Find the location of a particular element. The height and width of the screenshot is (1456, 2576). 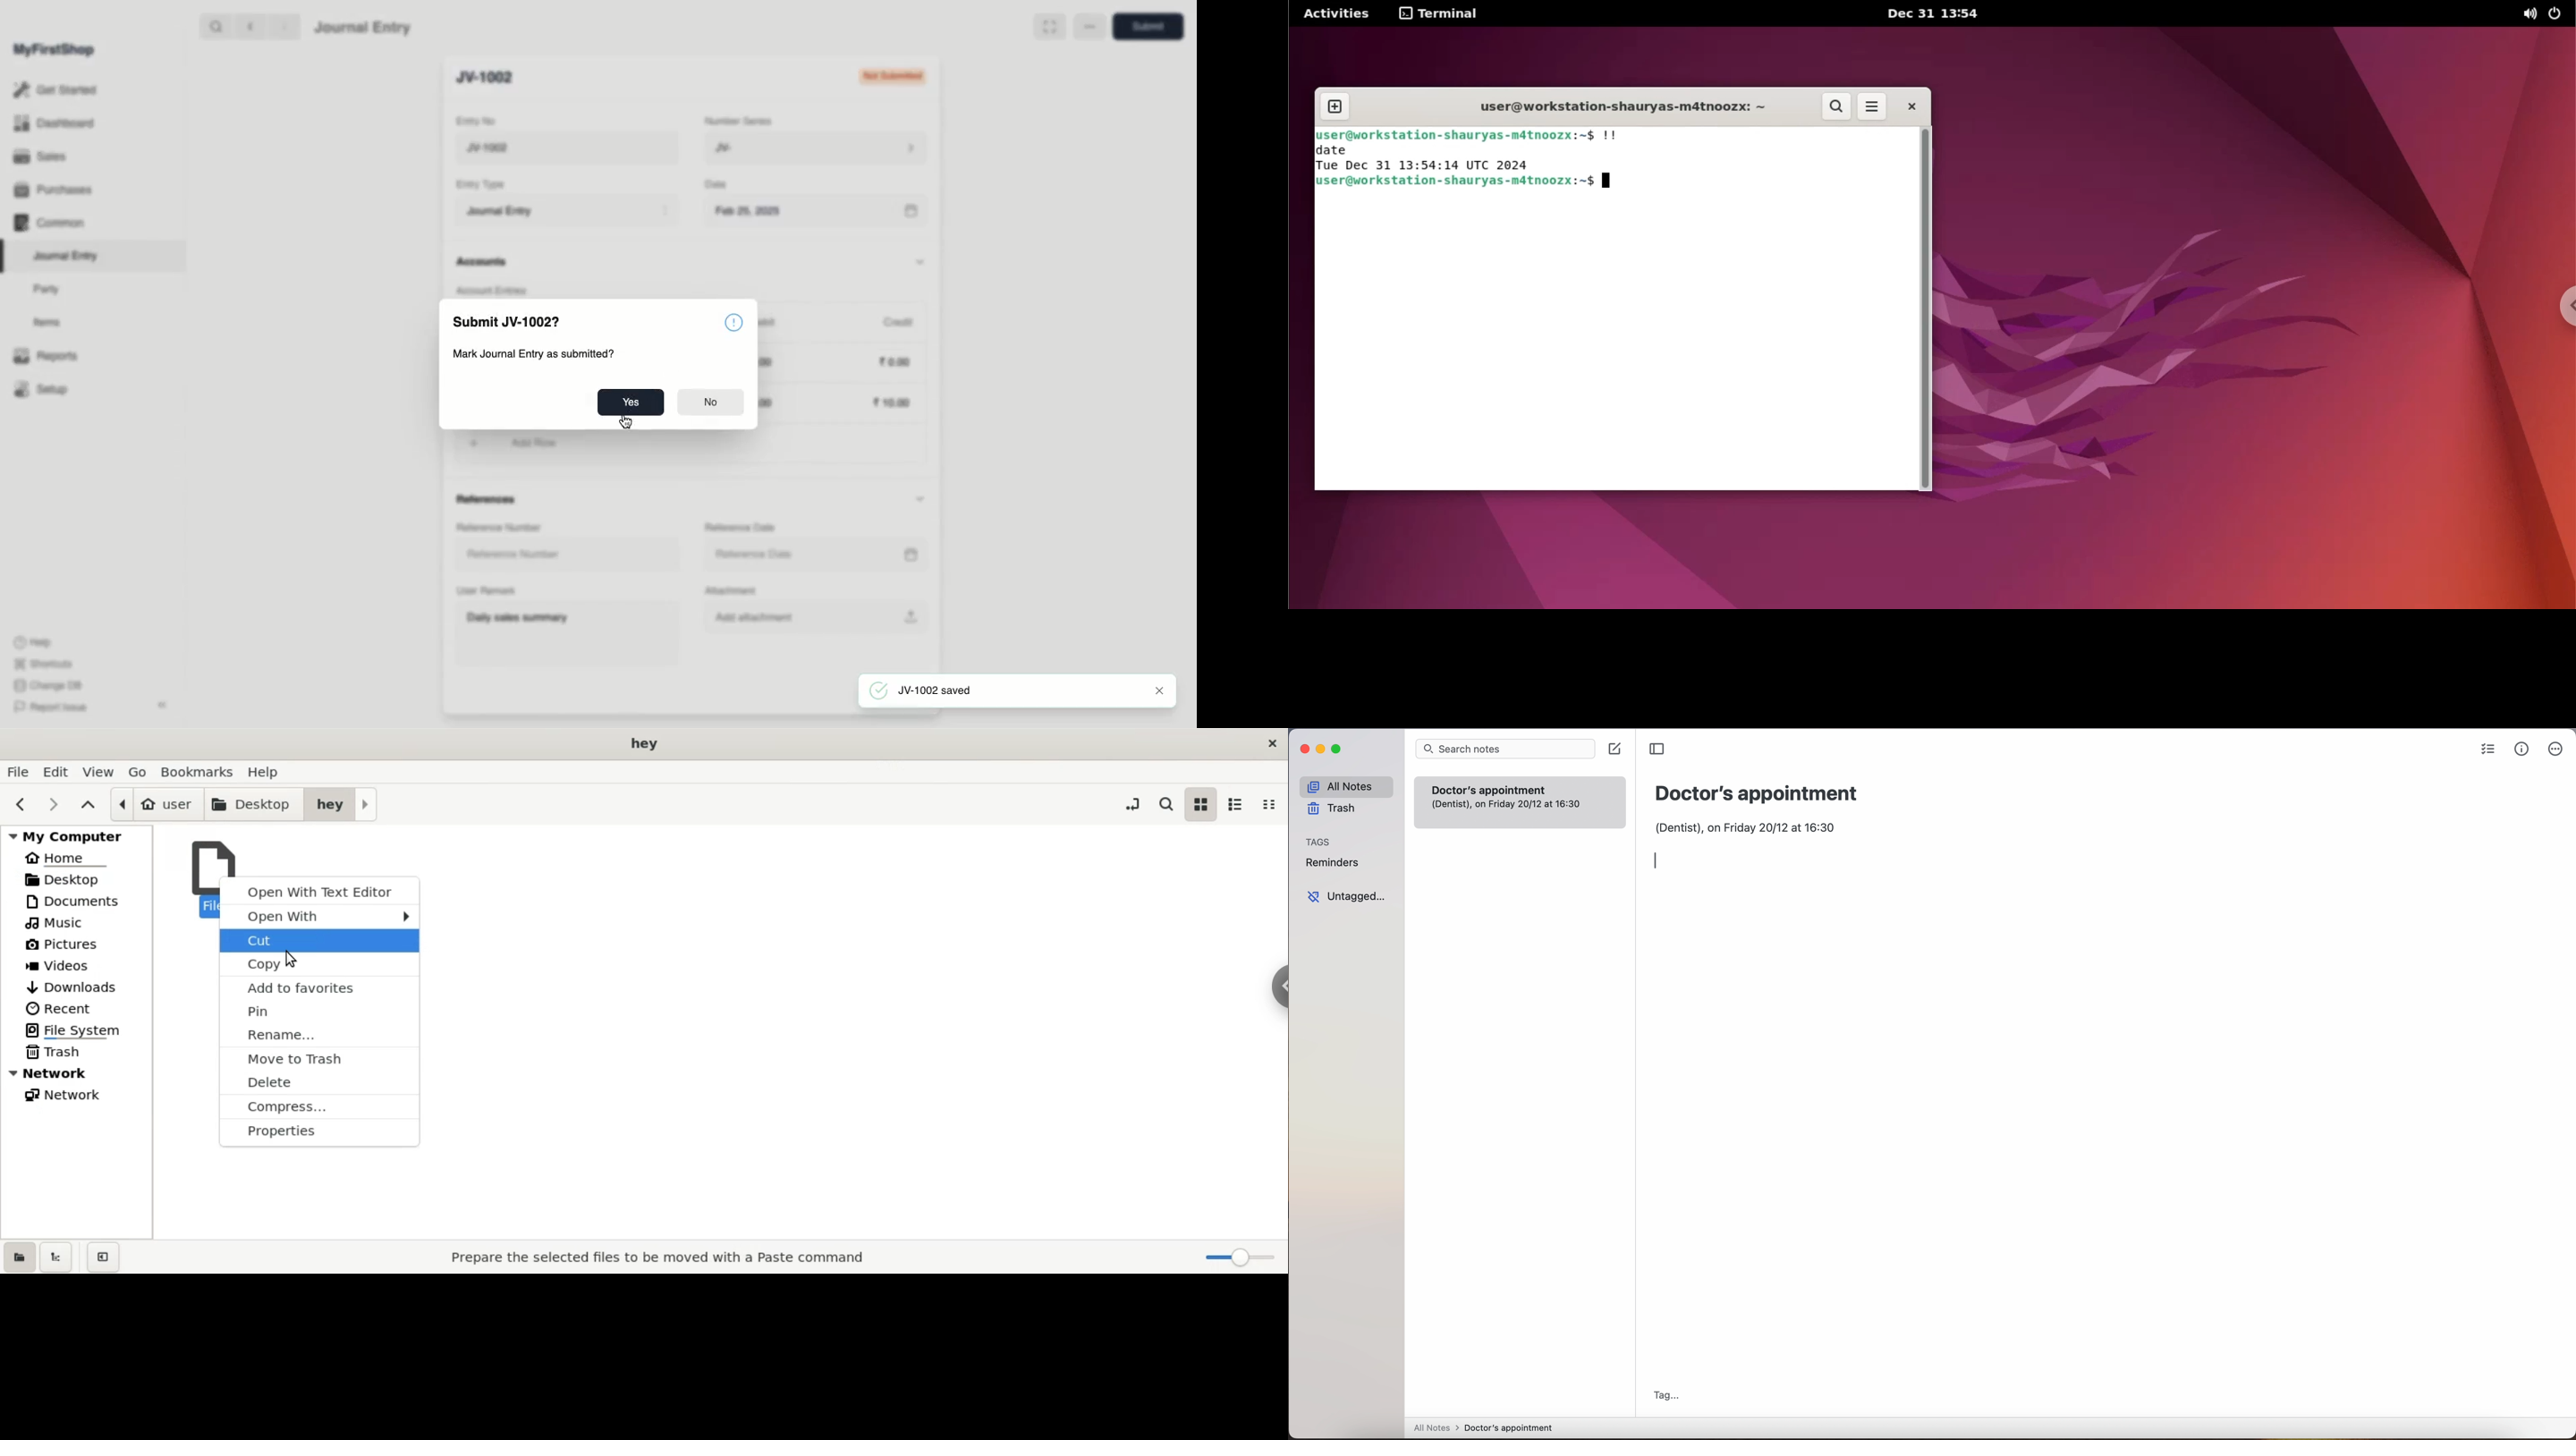

rename is located at coordinates (319, 1036).